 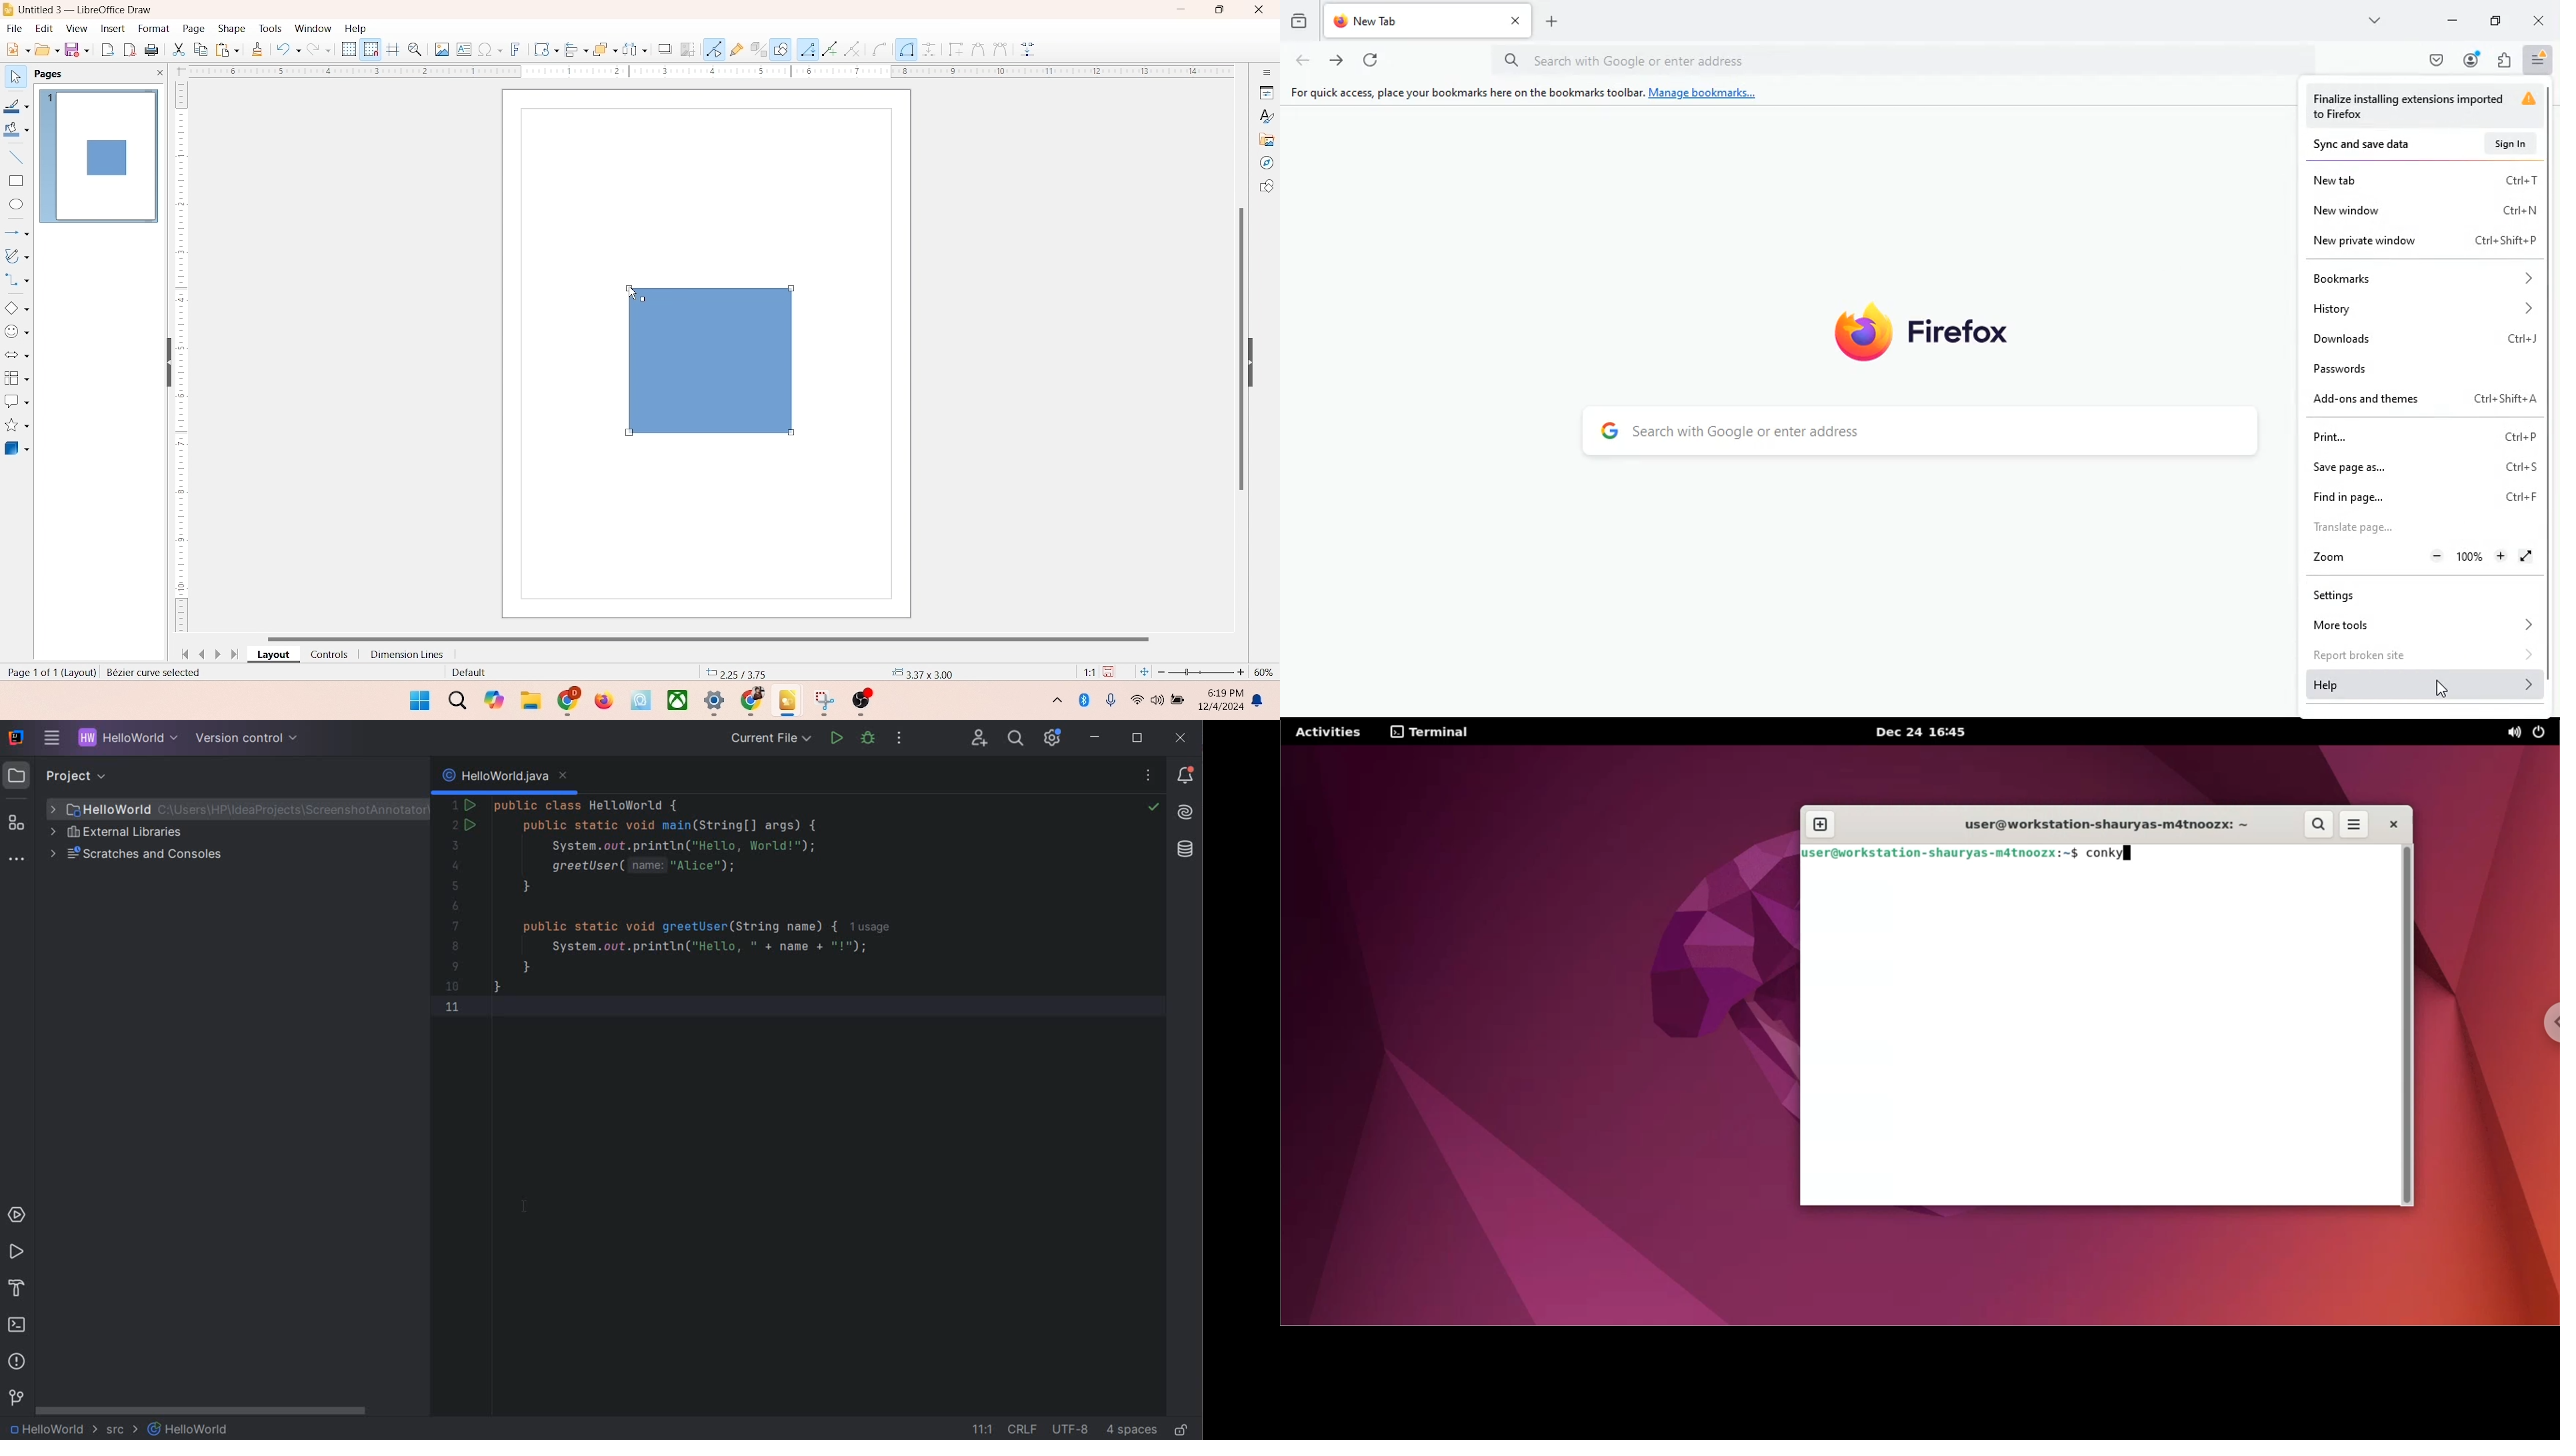 What do you see at coordinates (236, 655) in the screenshot?
I see `last page` at bounding box center [236, 655].